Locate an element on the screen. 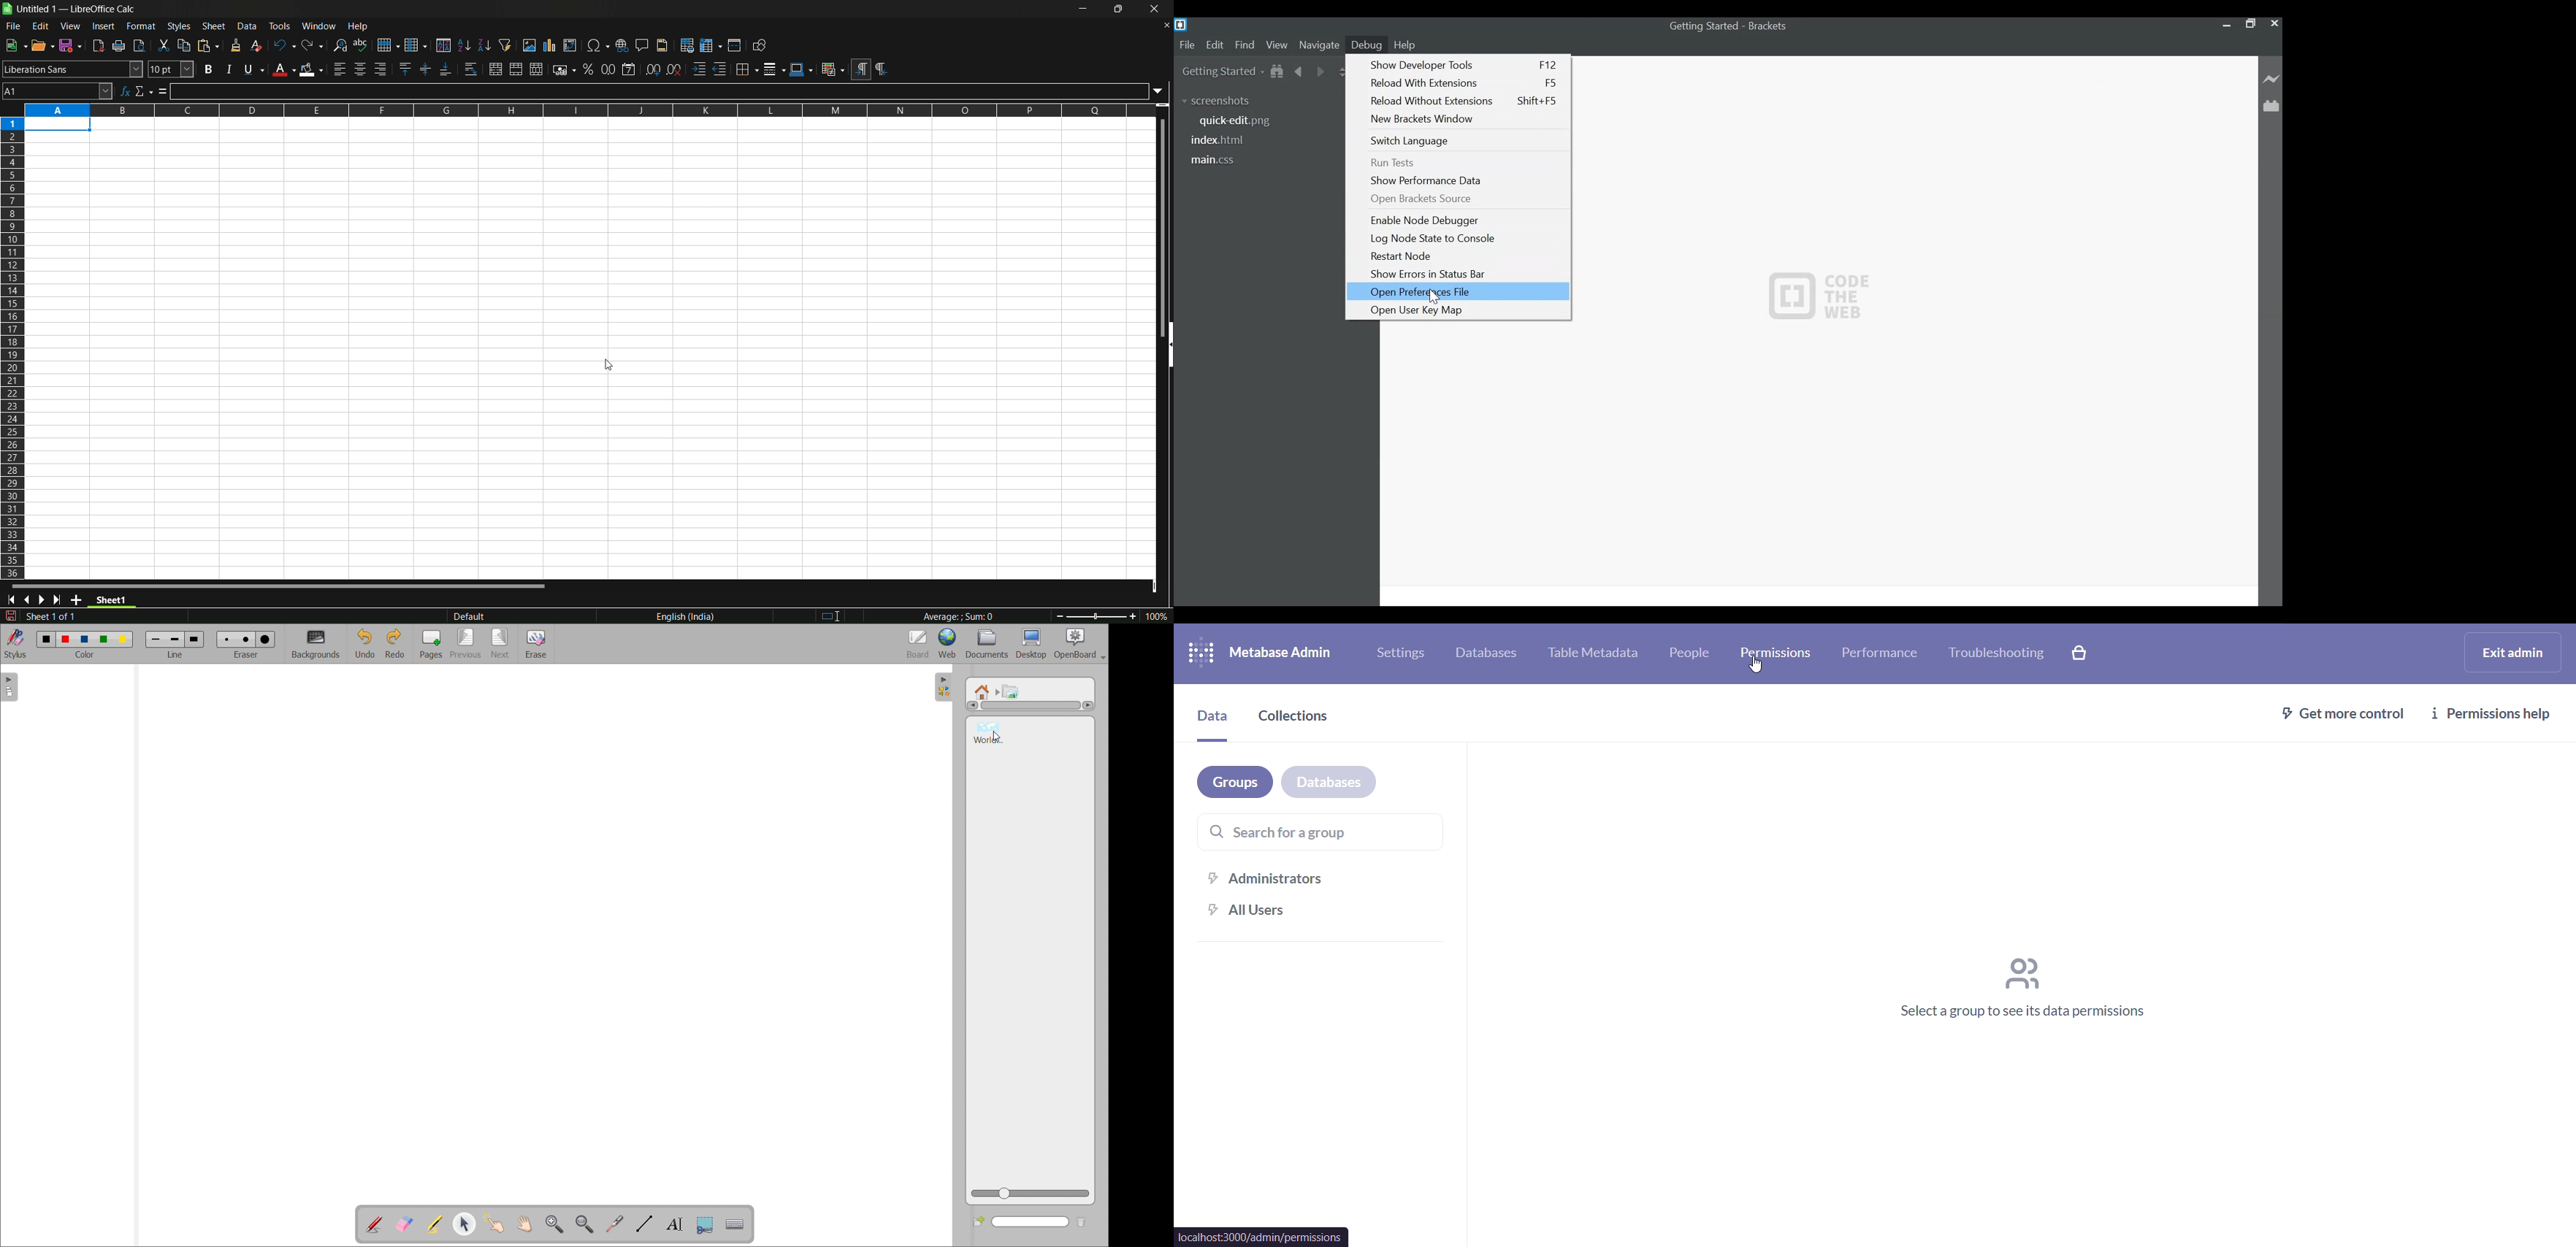  open is located at coordinates (42, 45).